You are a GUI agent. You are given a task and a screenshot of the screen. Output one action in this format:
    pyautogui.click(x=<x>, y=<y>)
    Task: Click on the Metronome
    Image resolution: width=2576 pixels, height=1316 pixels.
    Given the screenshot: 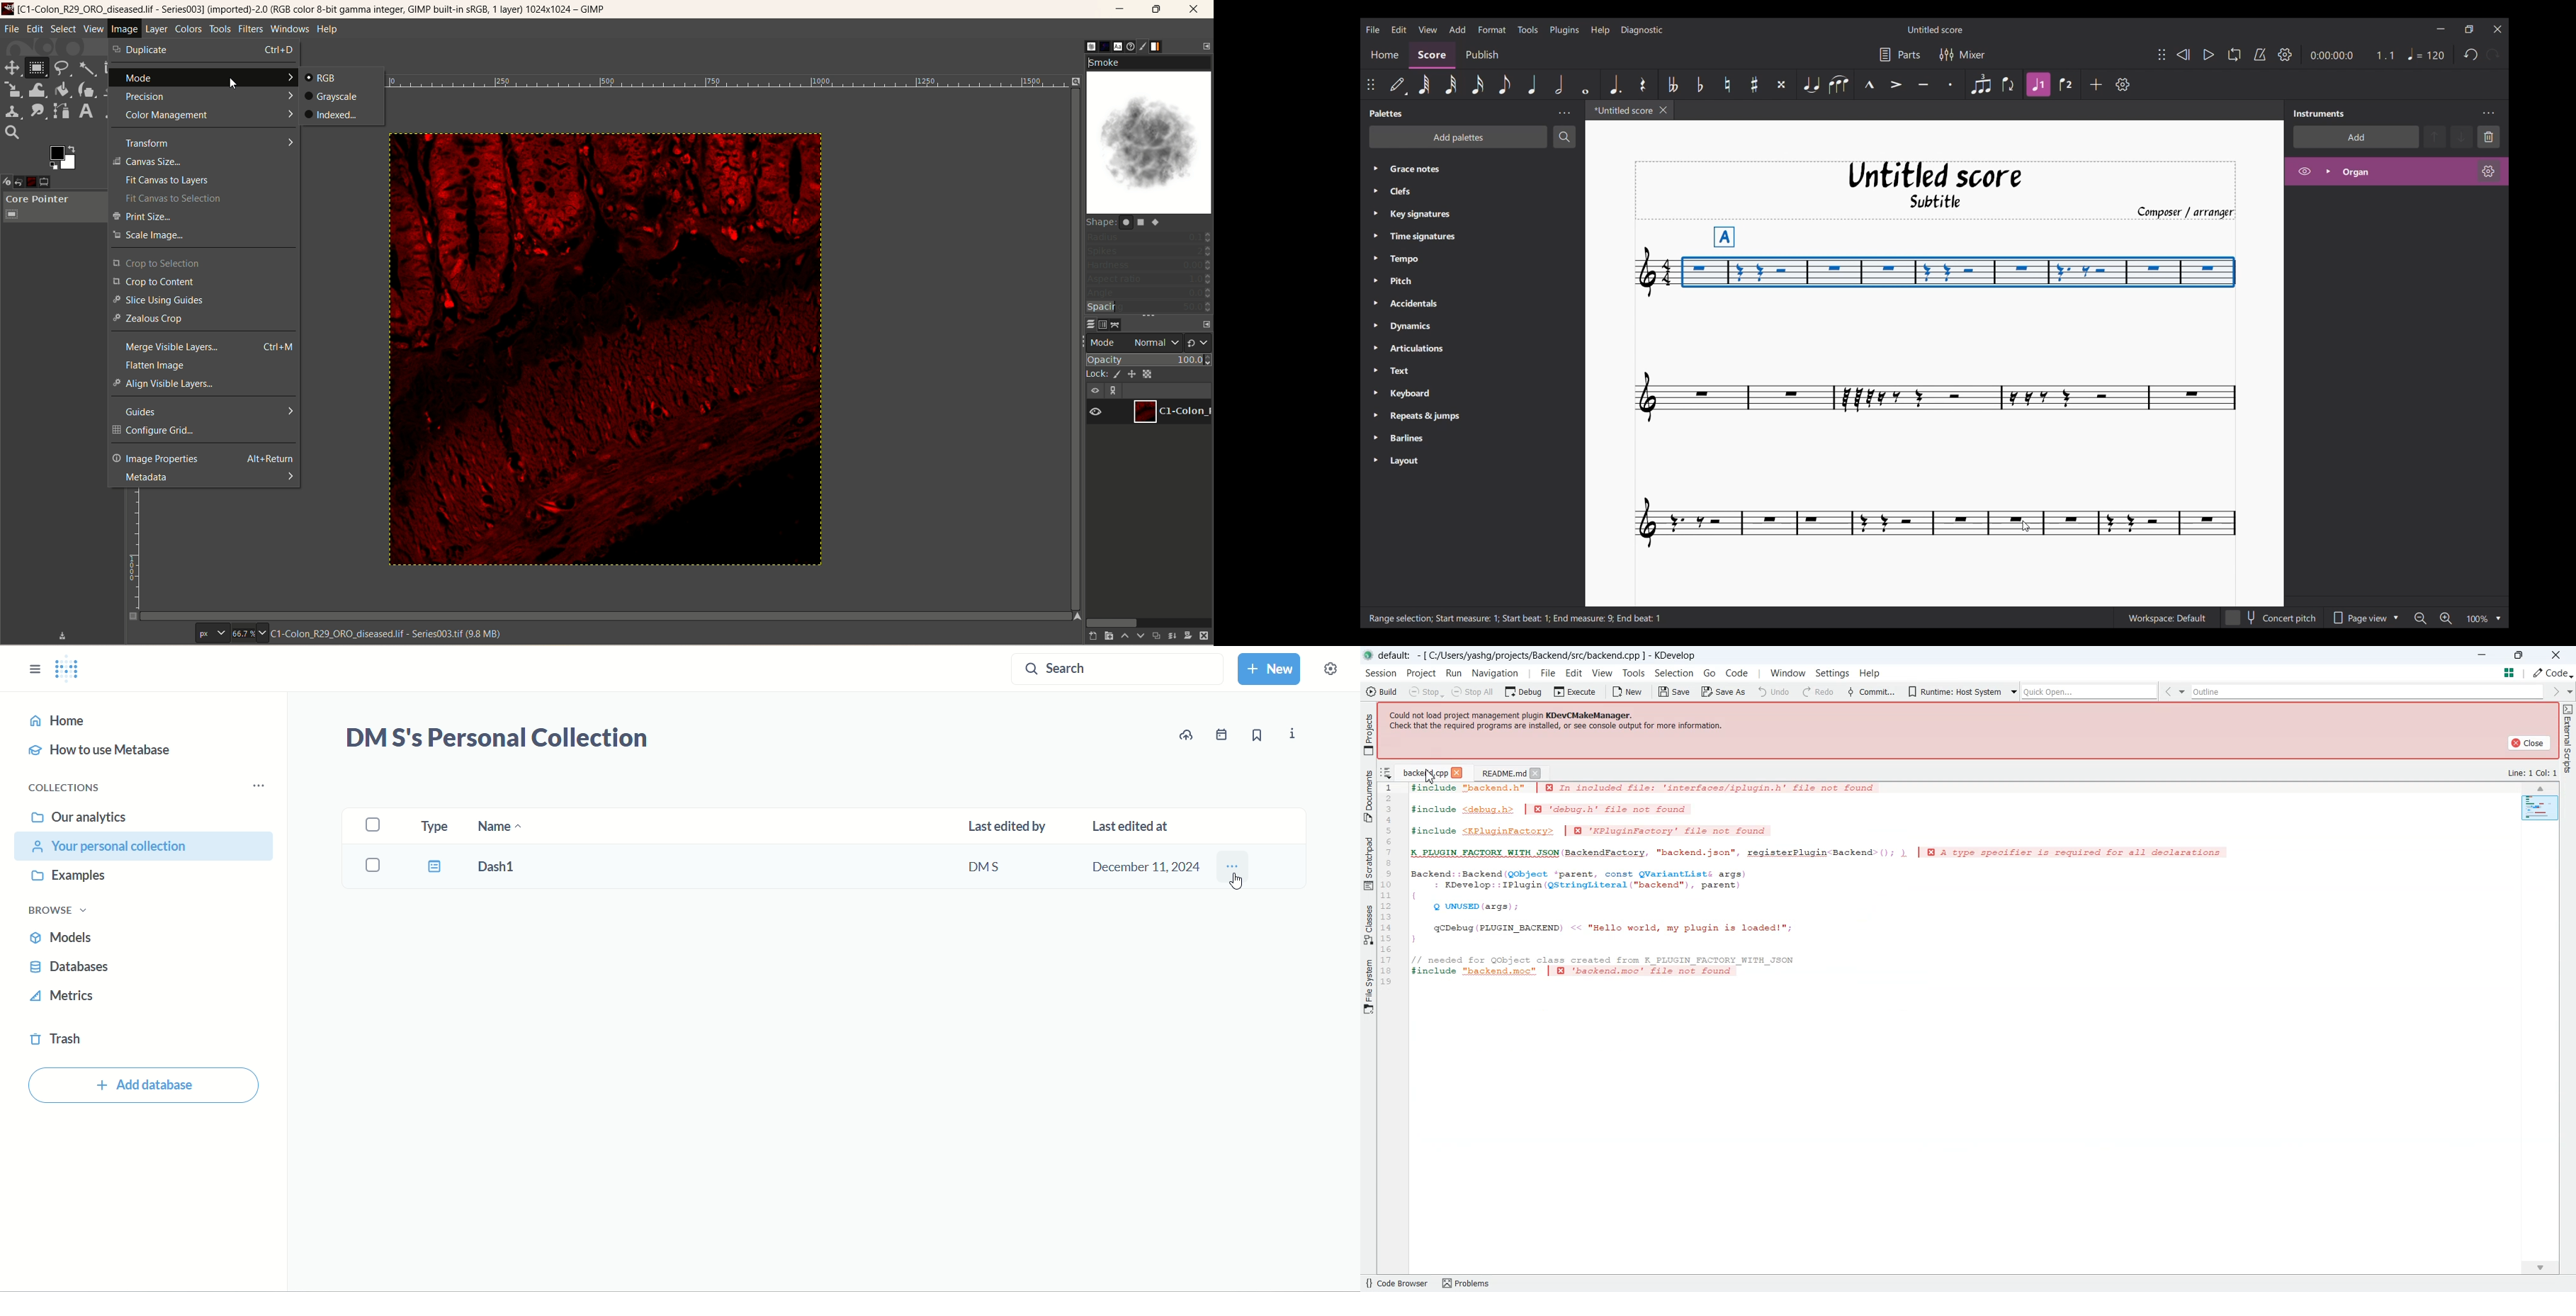 What is the action you would take?
    pyautogui.click(x=2260, y=54)
    